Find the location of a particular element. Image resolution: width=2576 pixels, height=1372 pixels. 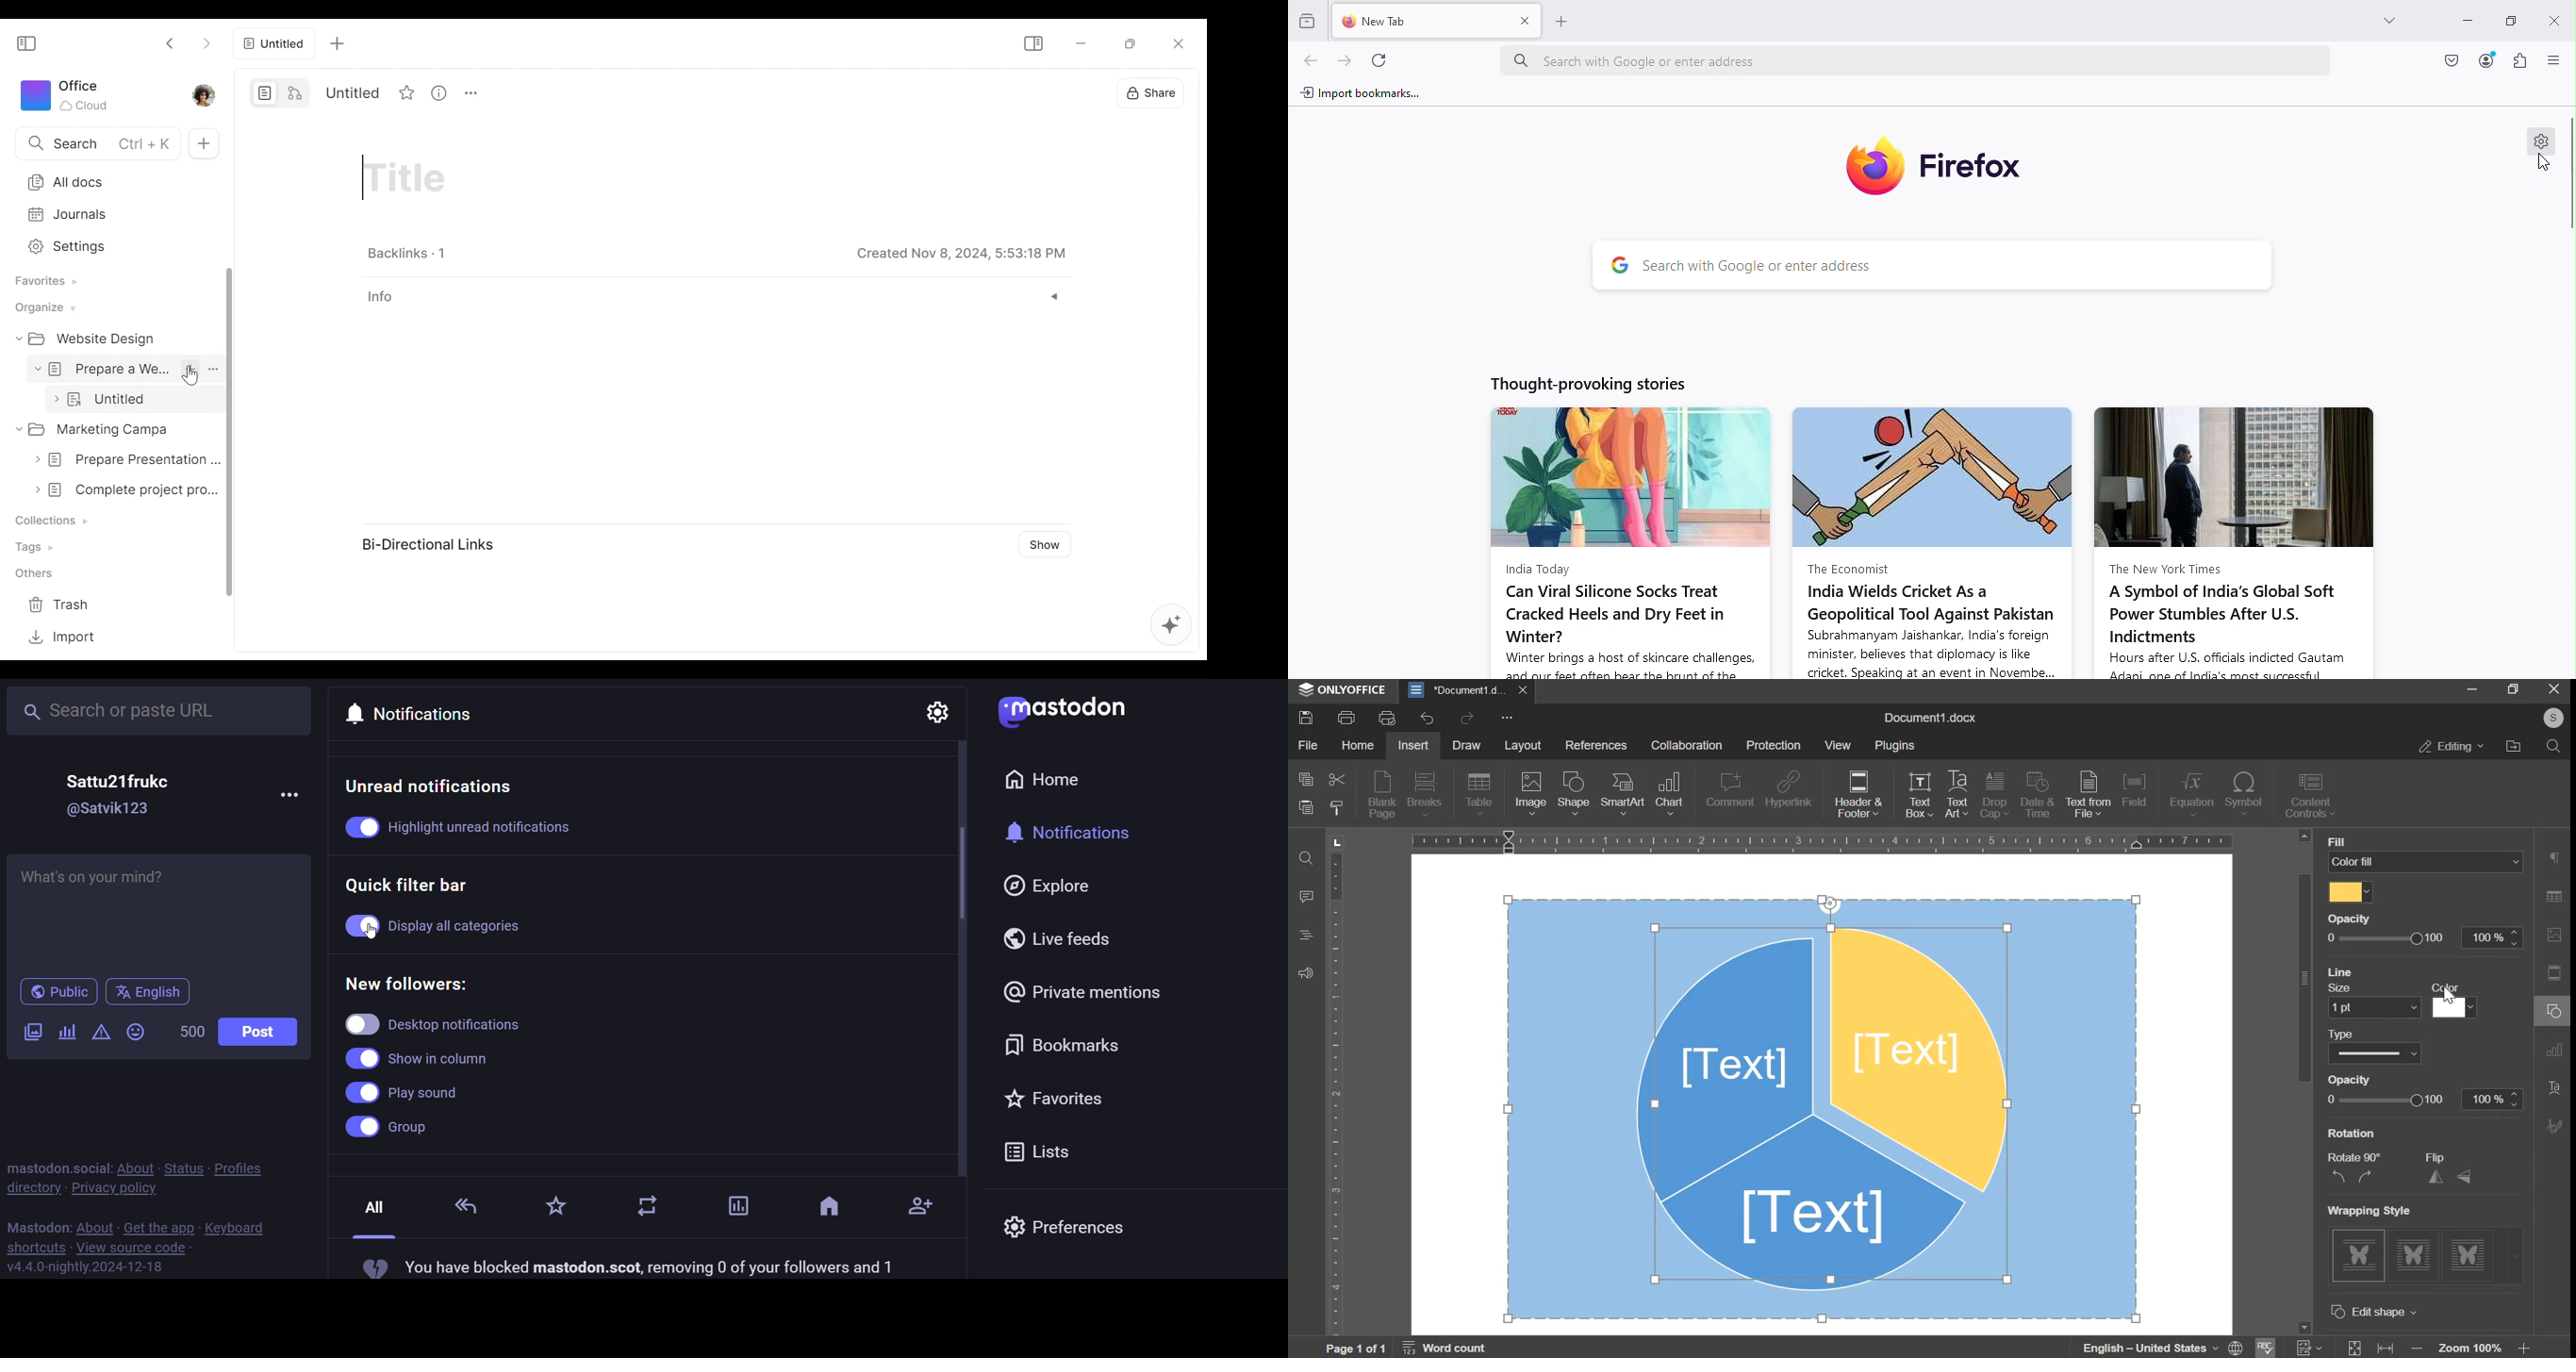

profiles is located at coordinates (248, 1166).